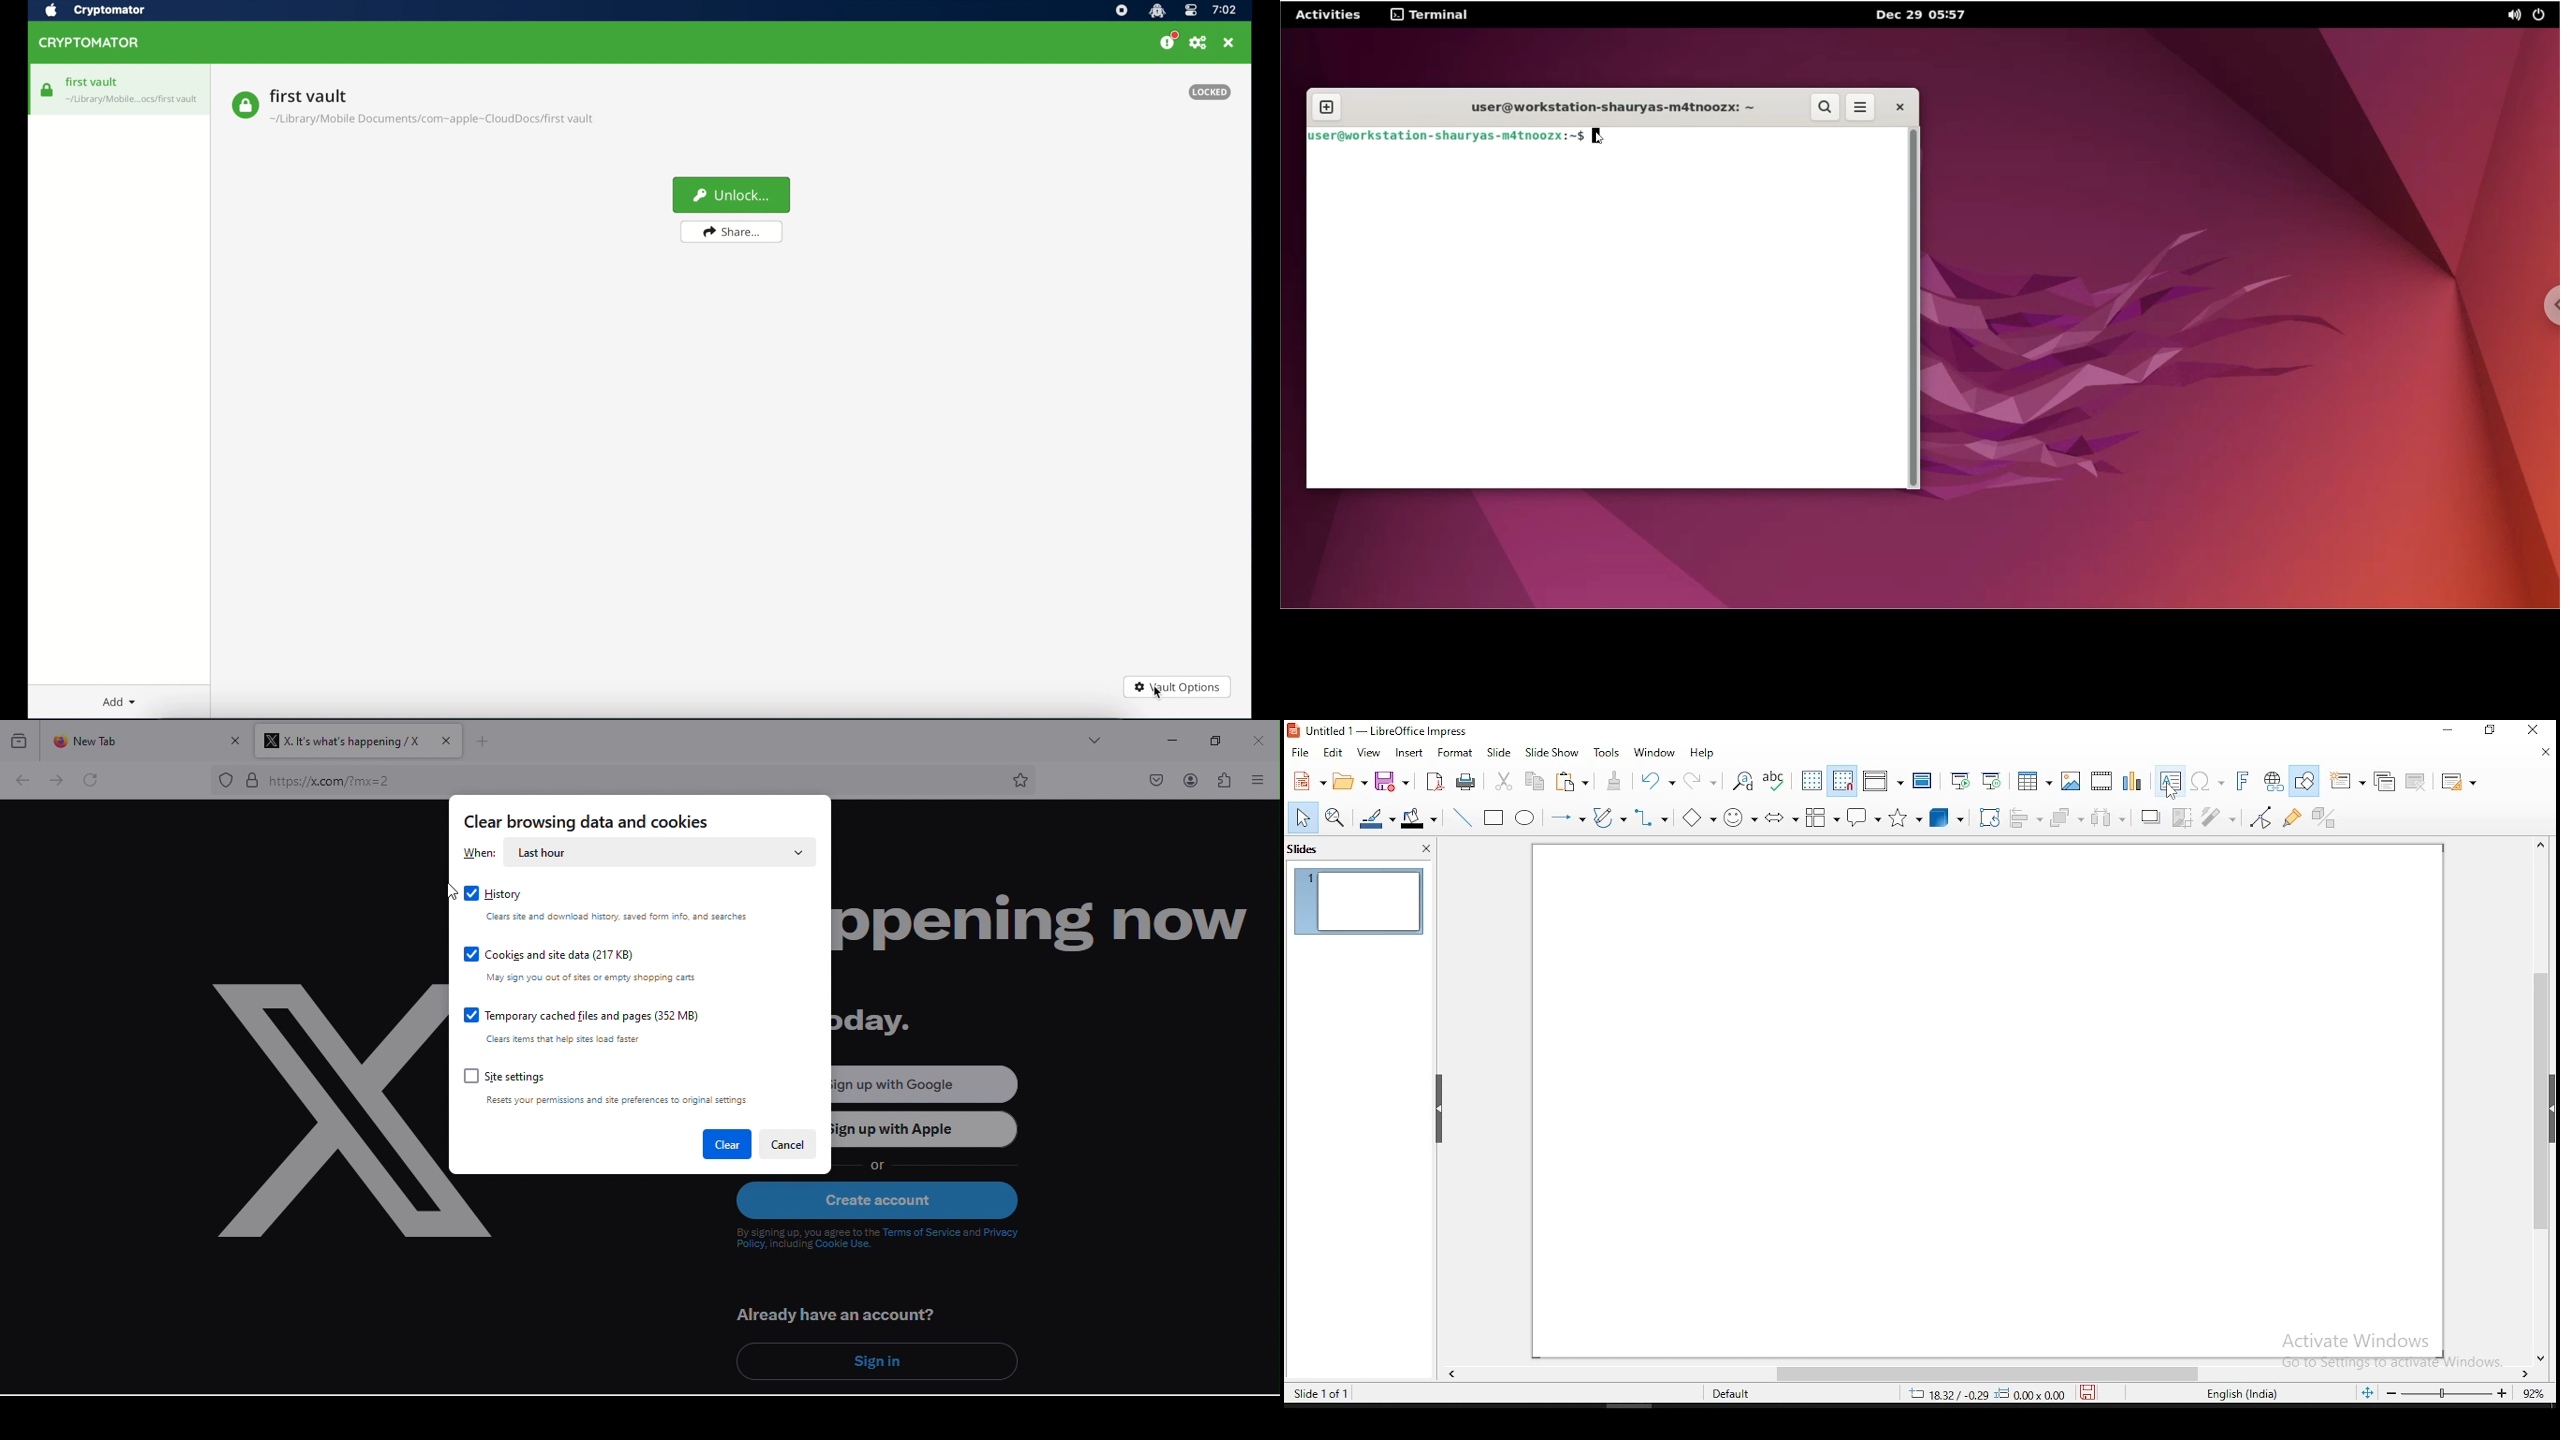  I want to click on when, so click(479, 856).